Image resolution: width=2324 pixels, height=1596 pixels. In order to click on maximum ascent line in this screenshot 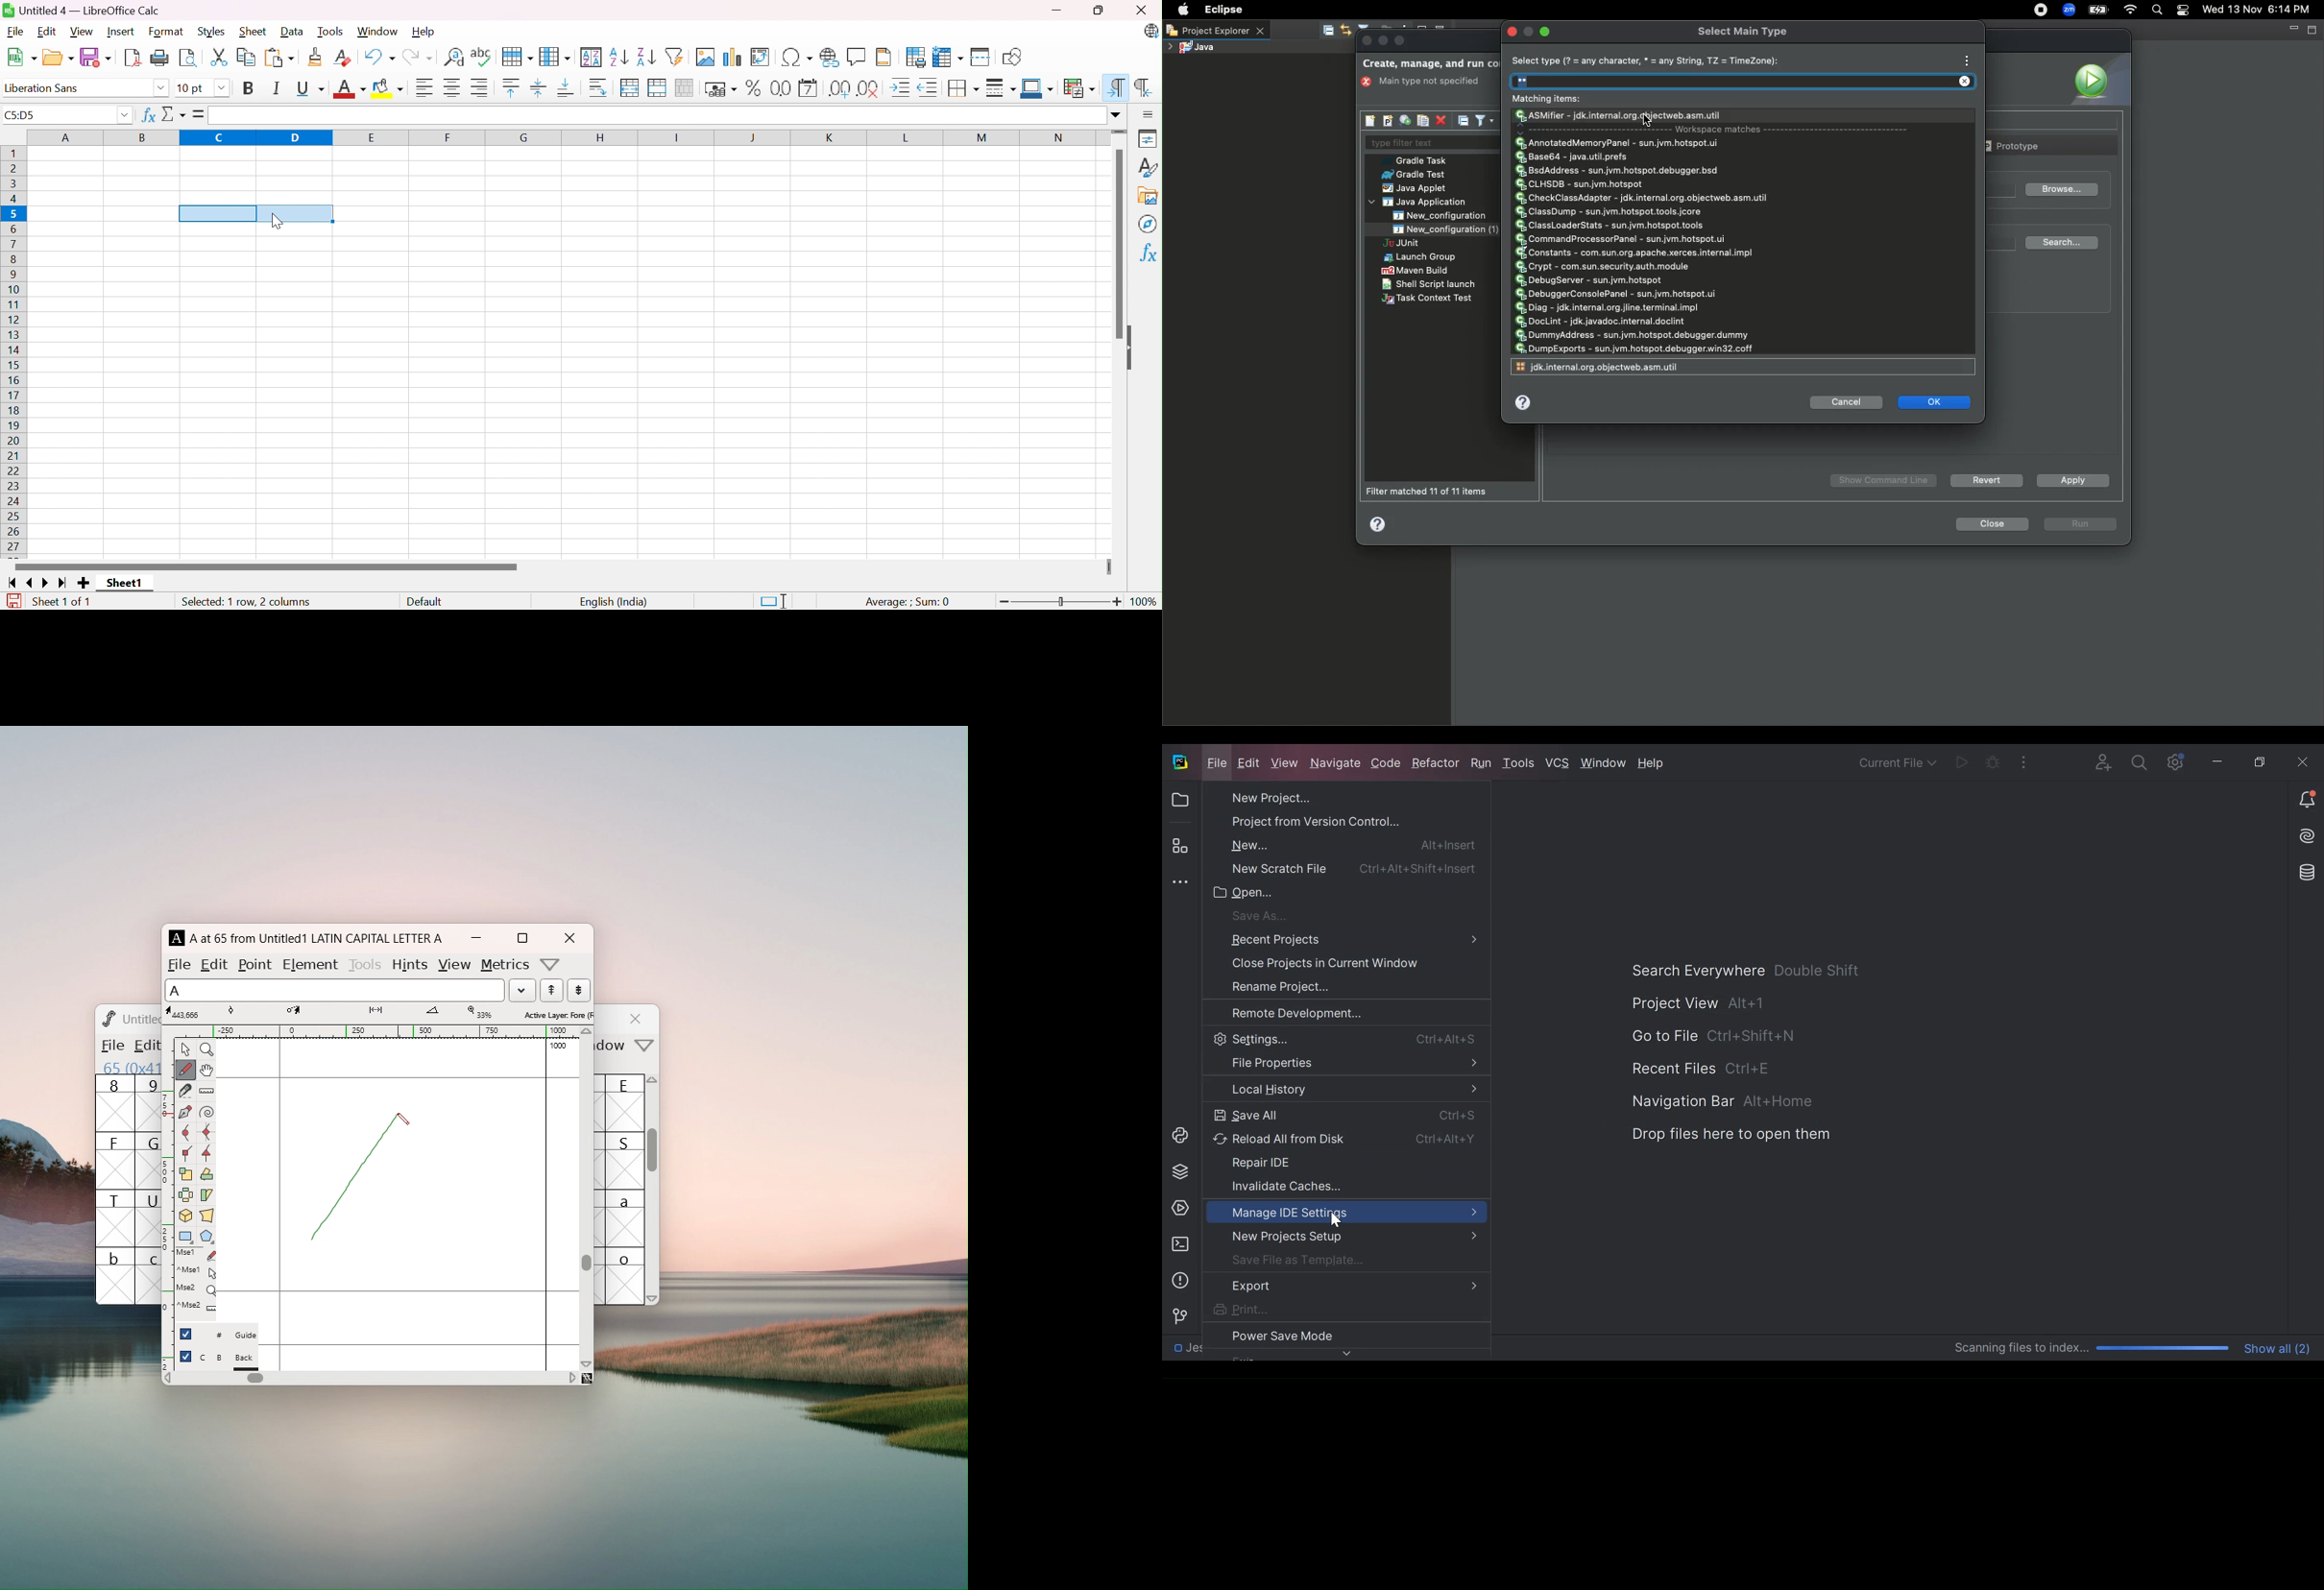, I will do `click(398, 1078)`.